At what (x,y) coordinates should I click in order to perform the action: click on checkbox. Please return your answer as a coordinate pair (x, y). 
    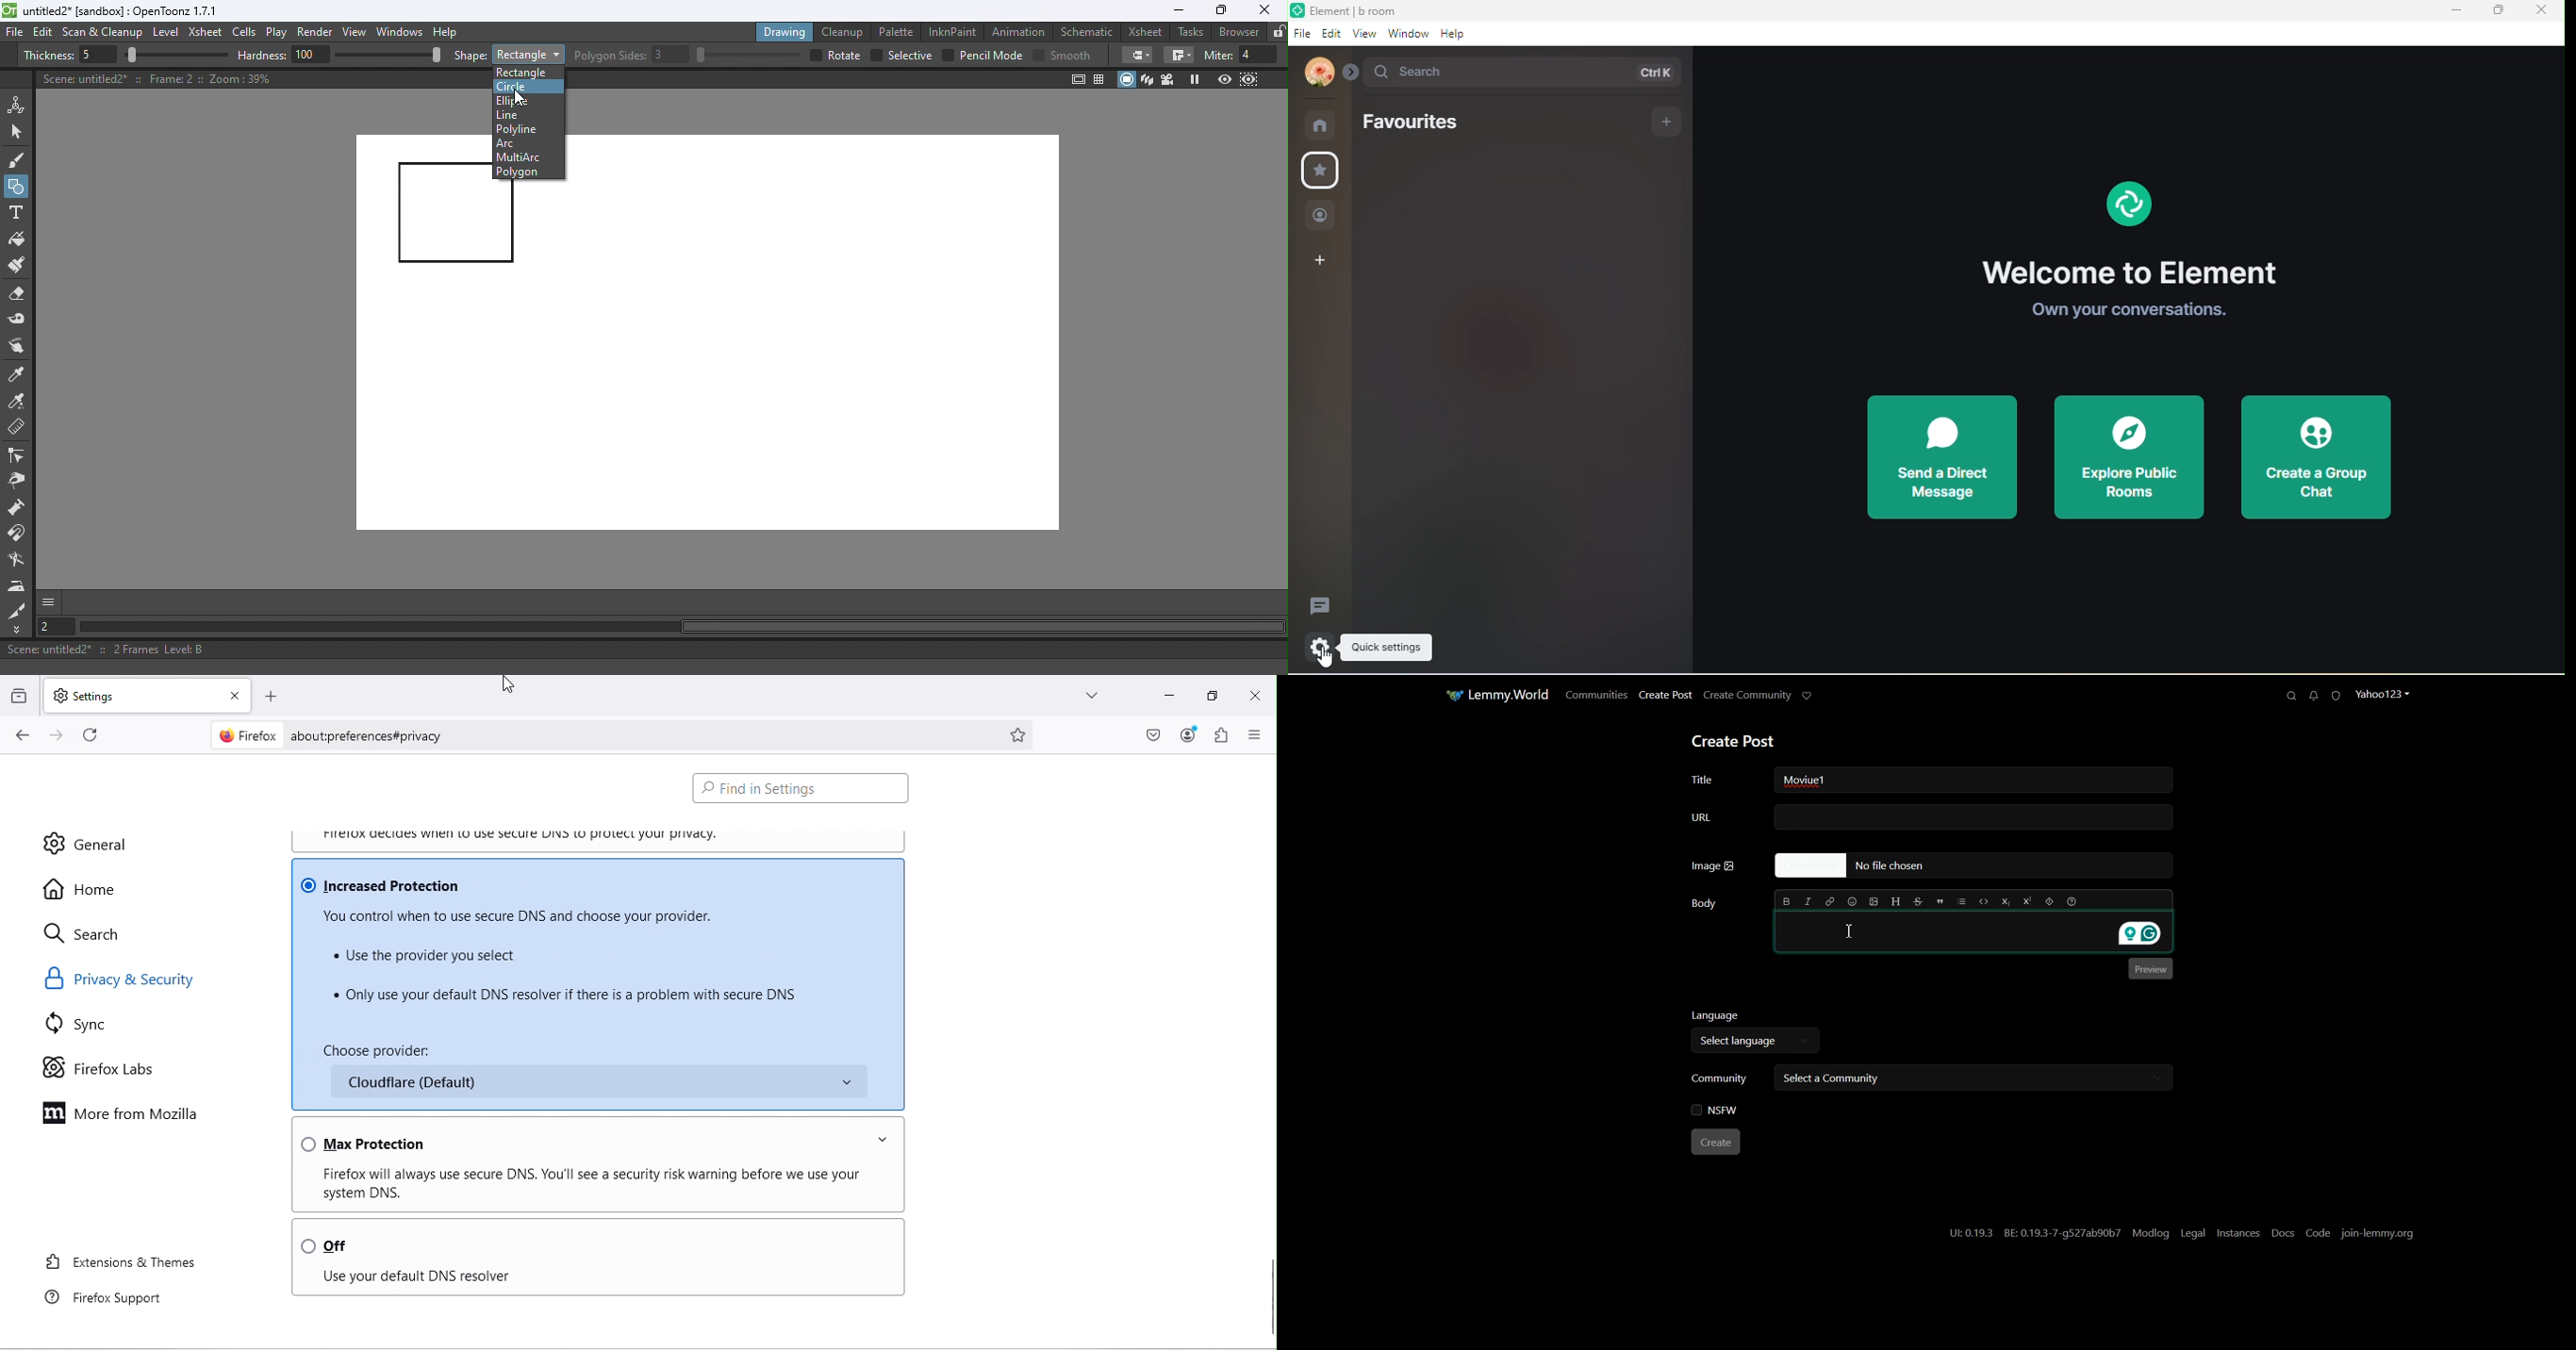
    Looking at the image, I should click on (948, 55).